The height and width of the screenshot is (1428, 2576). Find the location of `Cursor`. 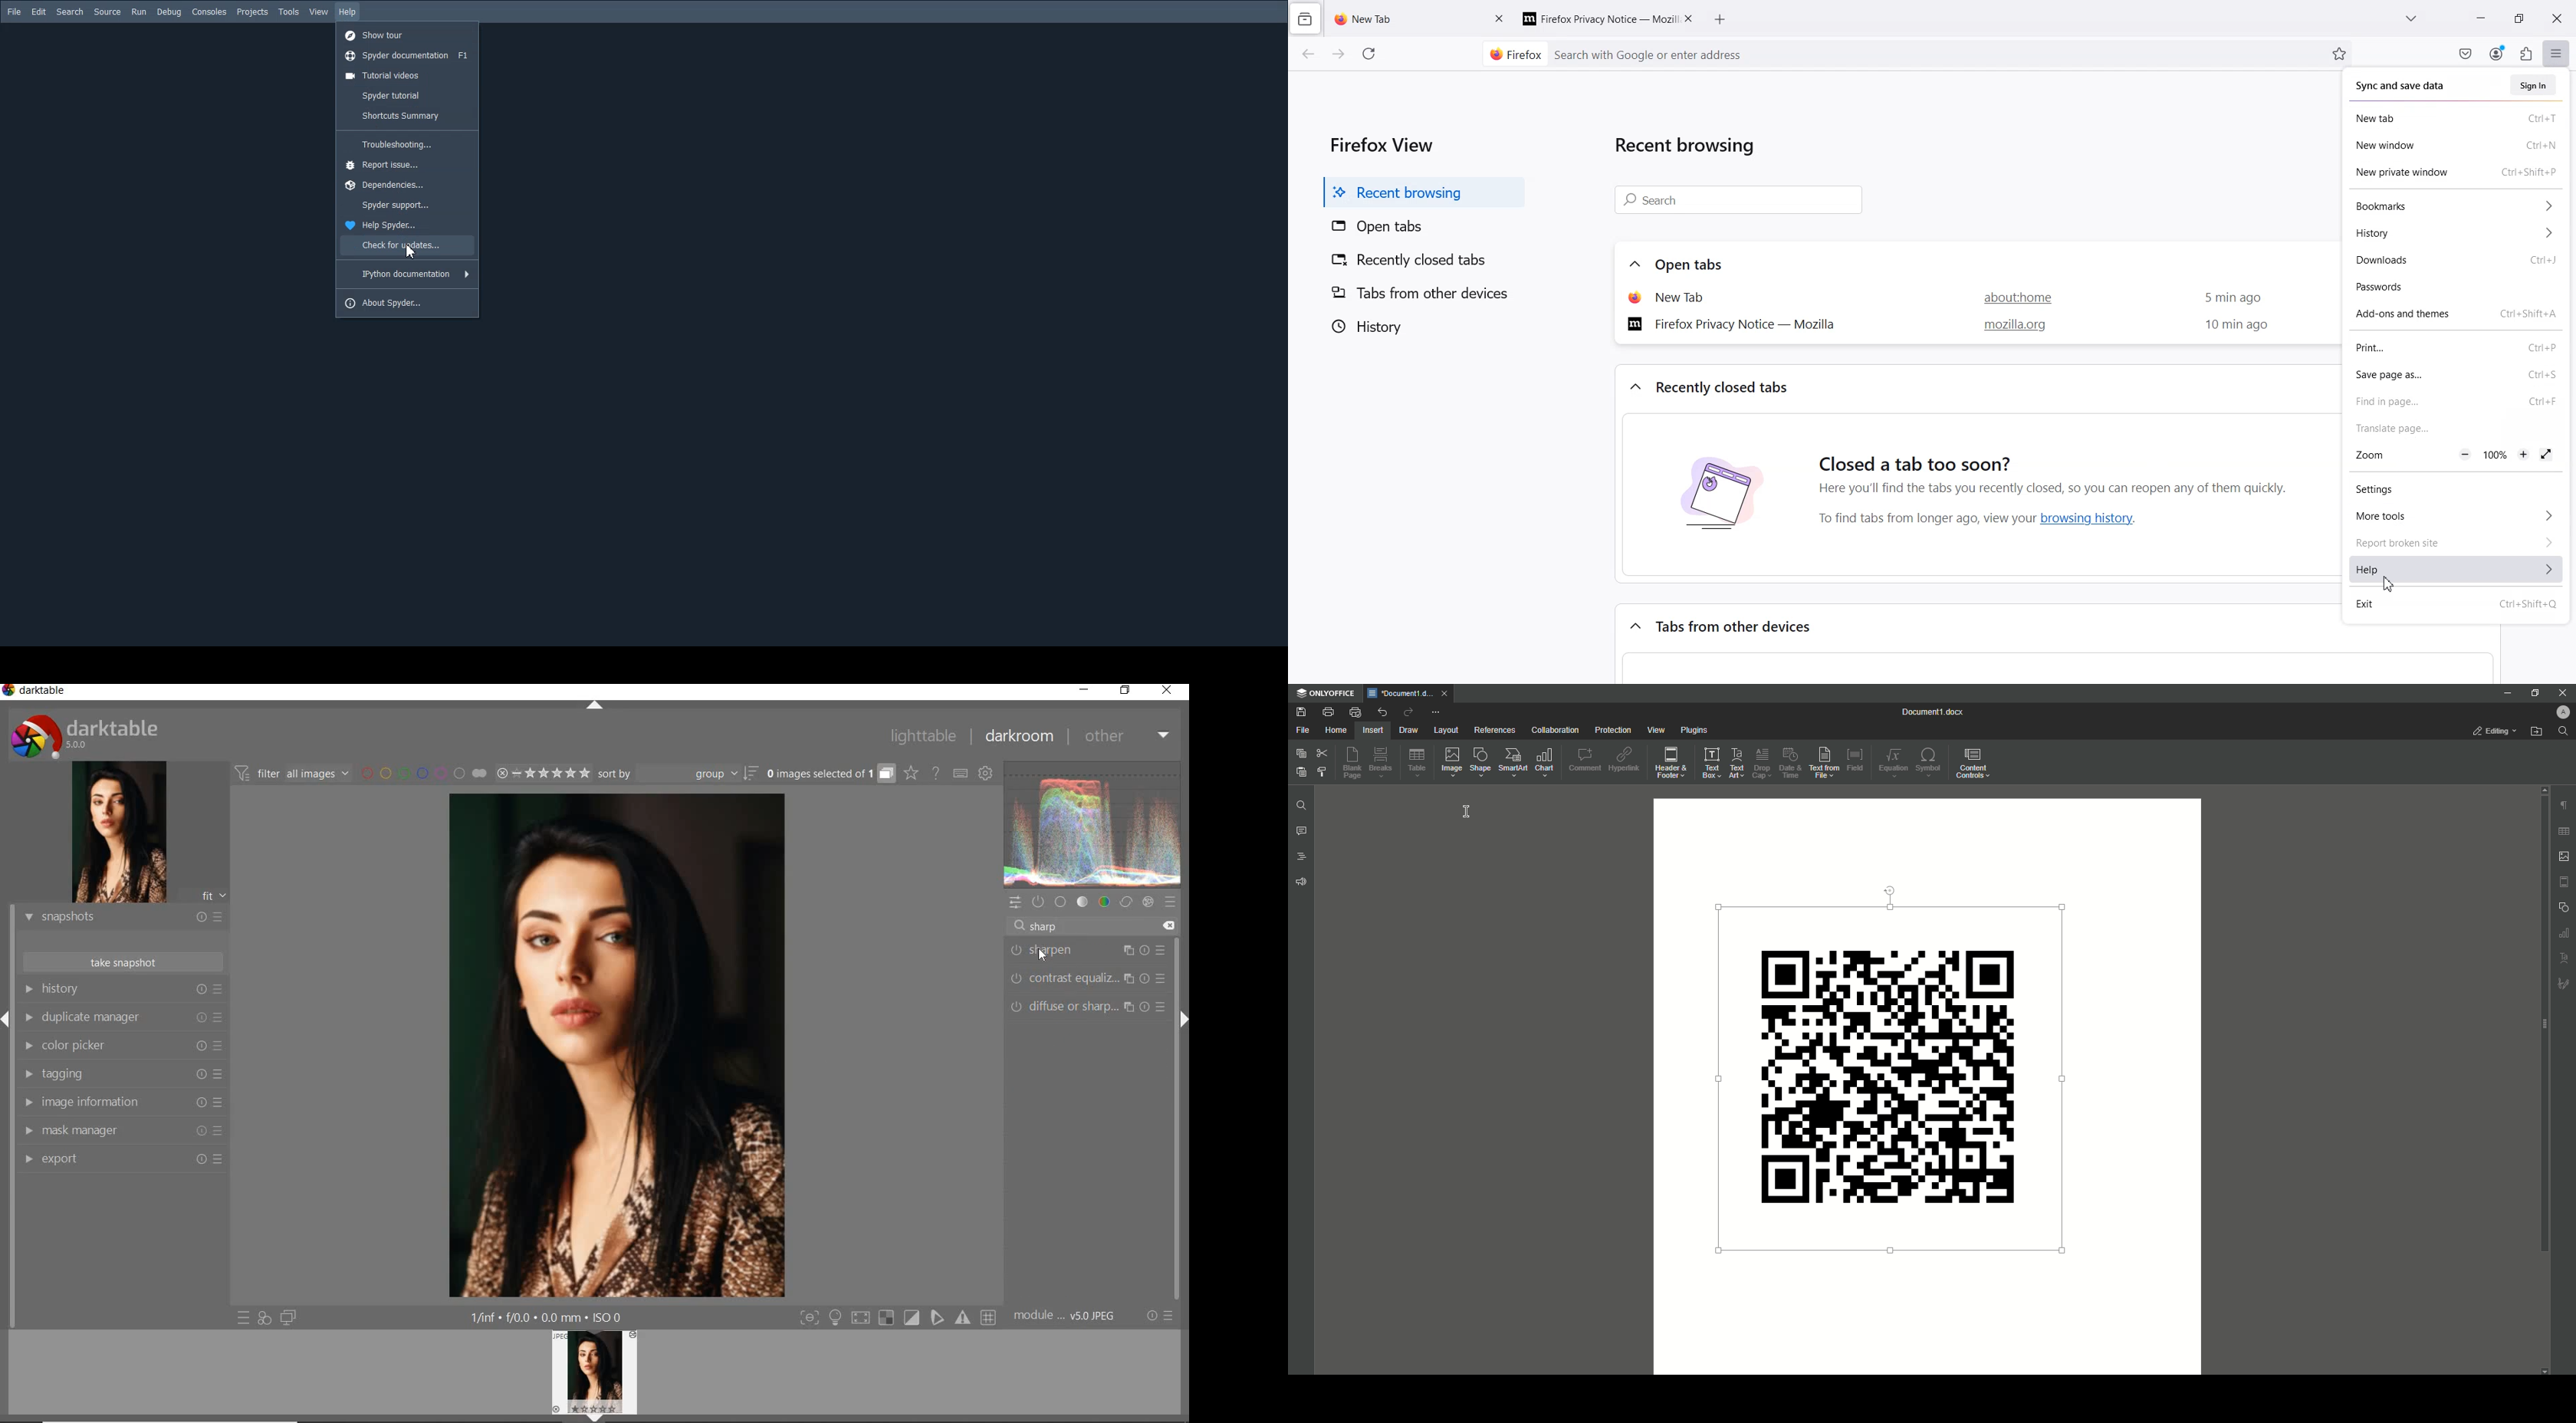

Cursor is located at coordinates (410, 252).